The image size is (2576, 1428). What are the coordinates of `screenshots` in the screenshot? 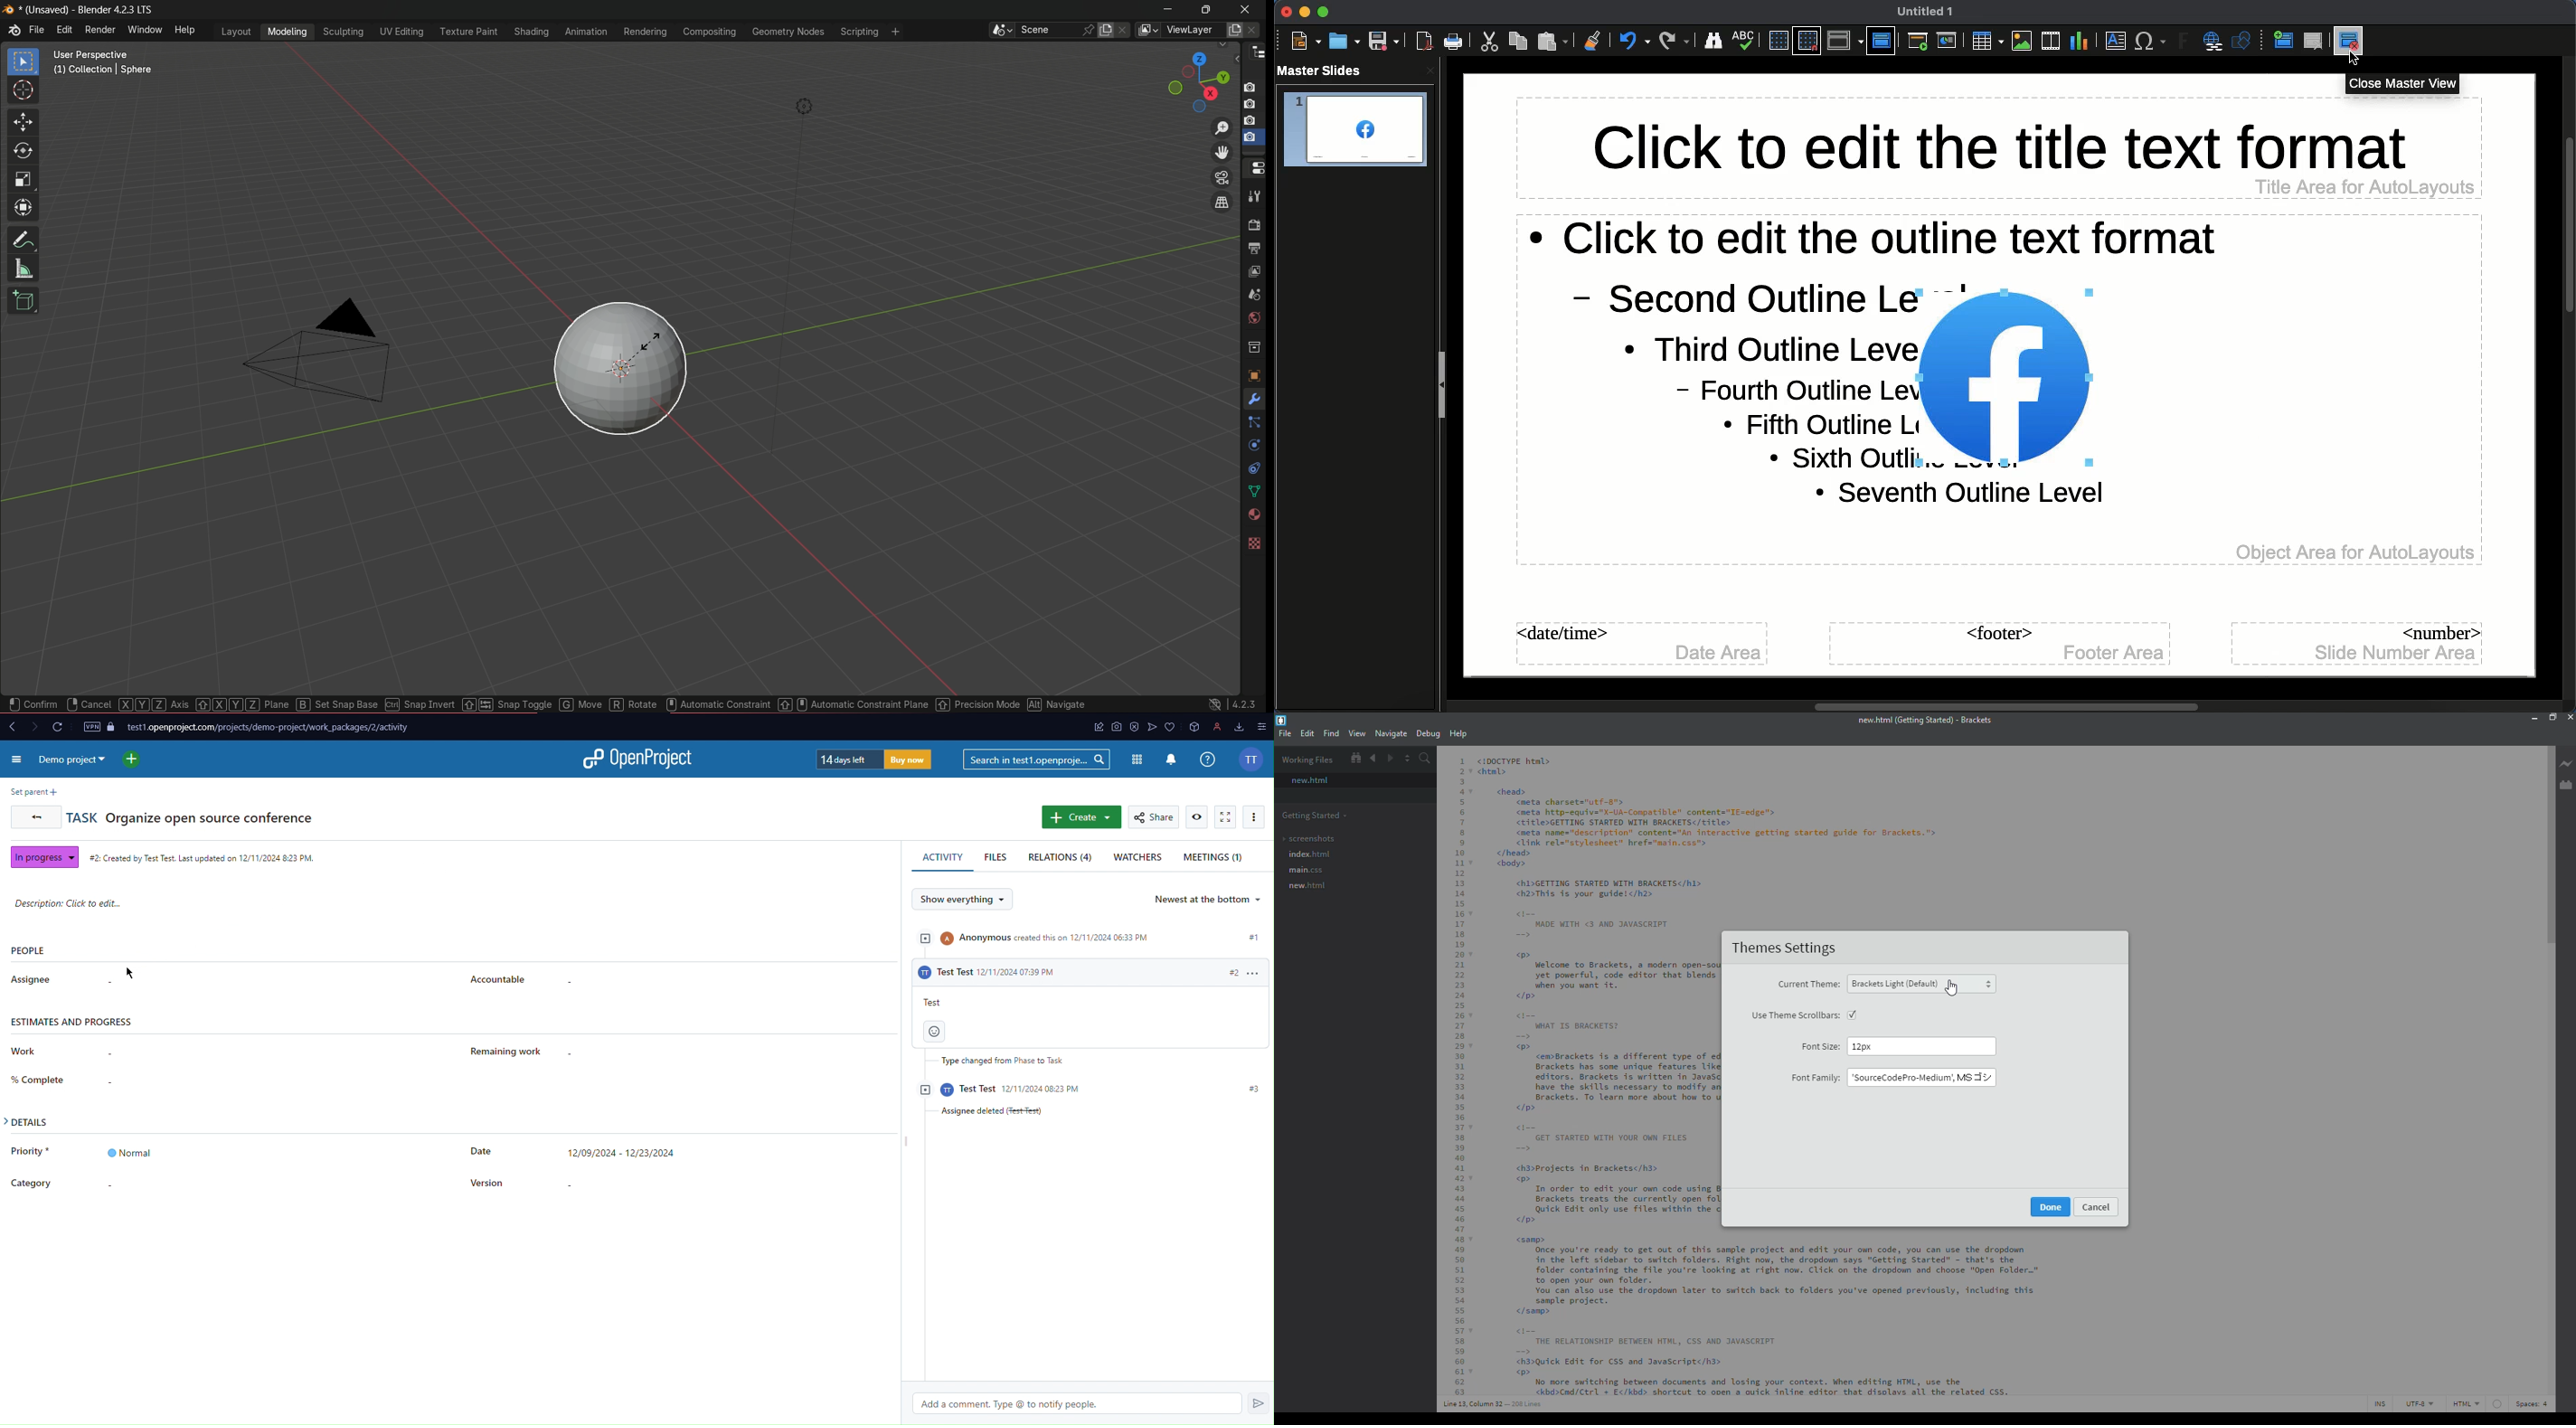 It's located at (1309, 839).